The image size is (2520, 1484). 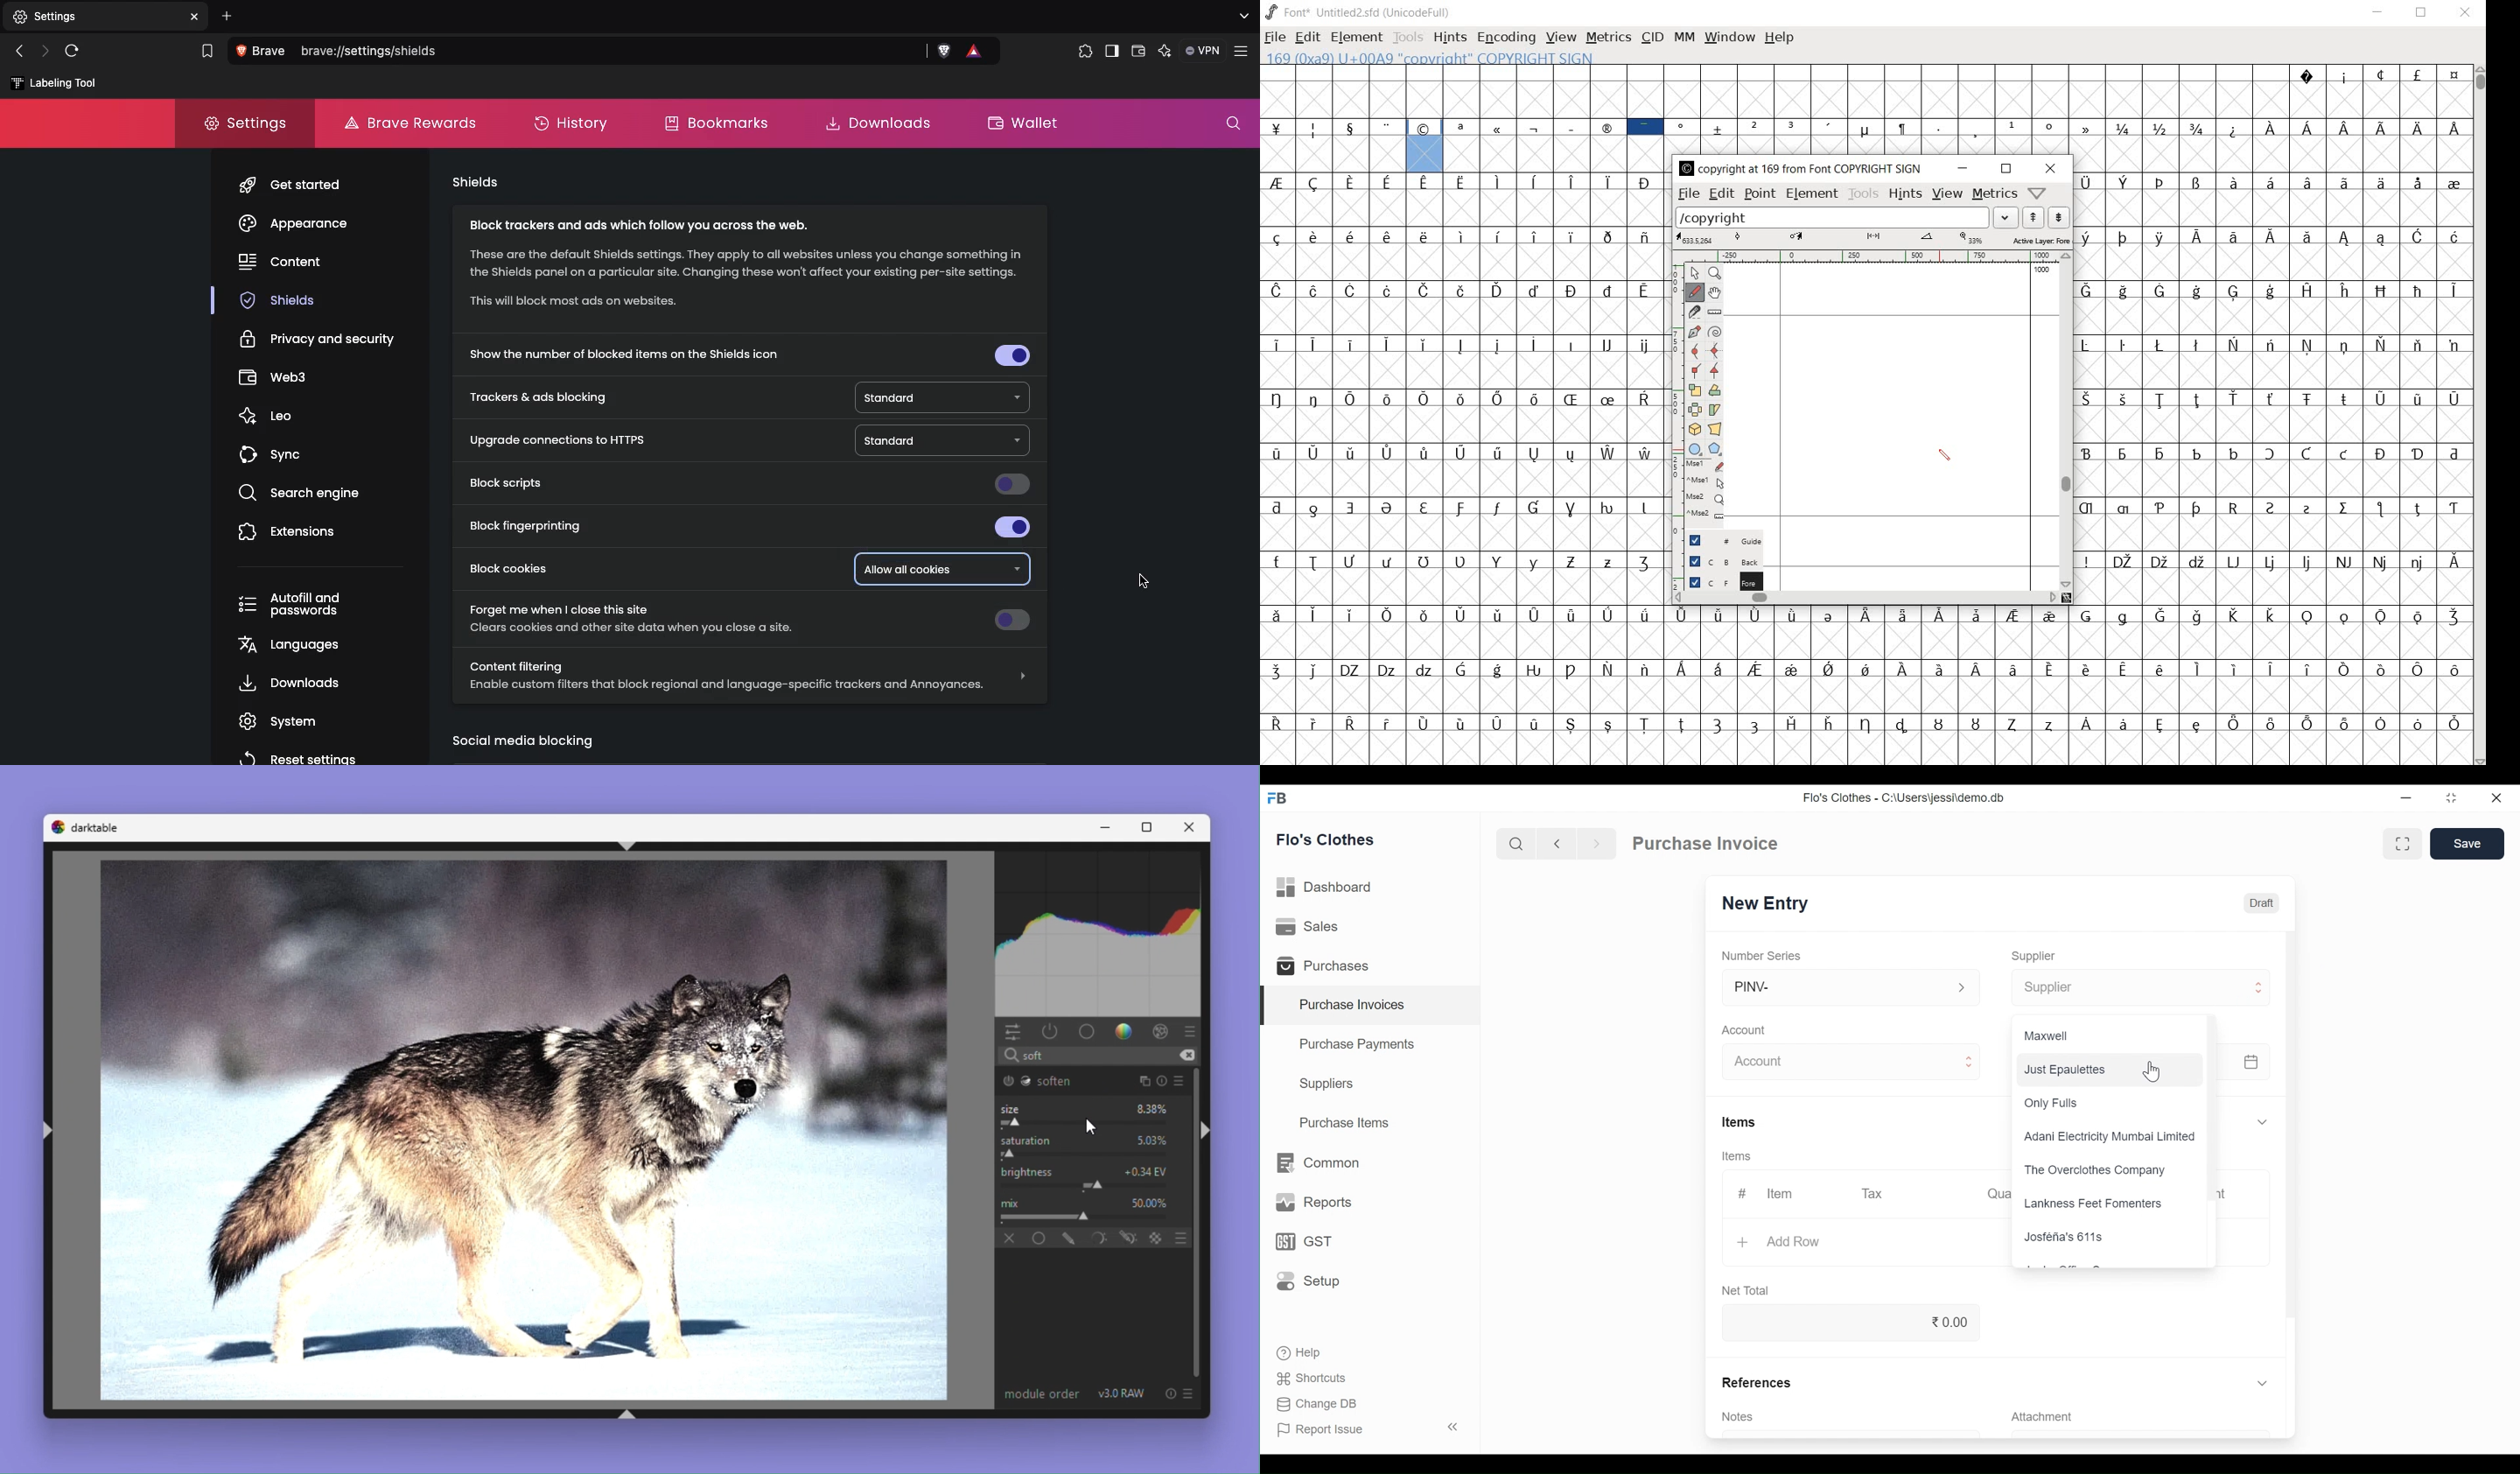 I want to click on glyphs, so click(x=1464, y=470).